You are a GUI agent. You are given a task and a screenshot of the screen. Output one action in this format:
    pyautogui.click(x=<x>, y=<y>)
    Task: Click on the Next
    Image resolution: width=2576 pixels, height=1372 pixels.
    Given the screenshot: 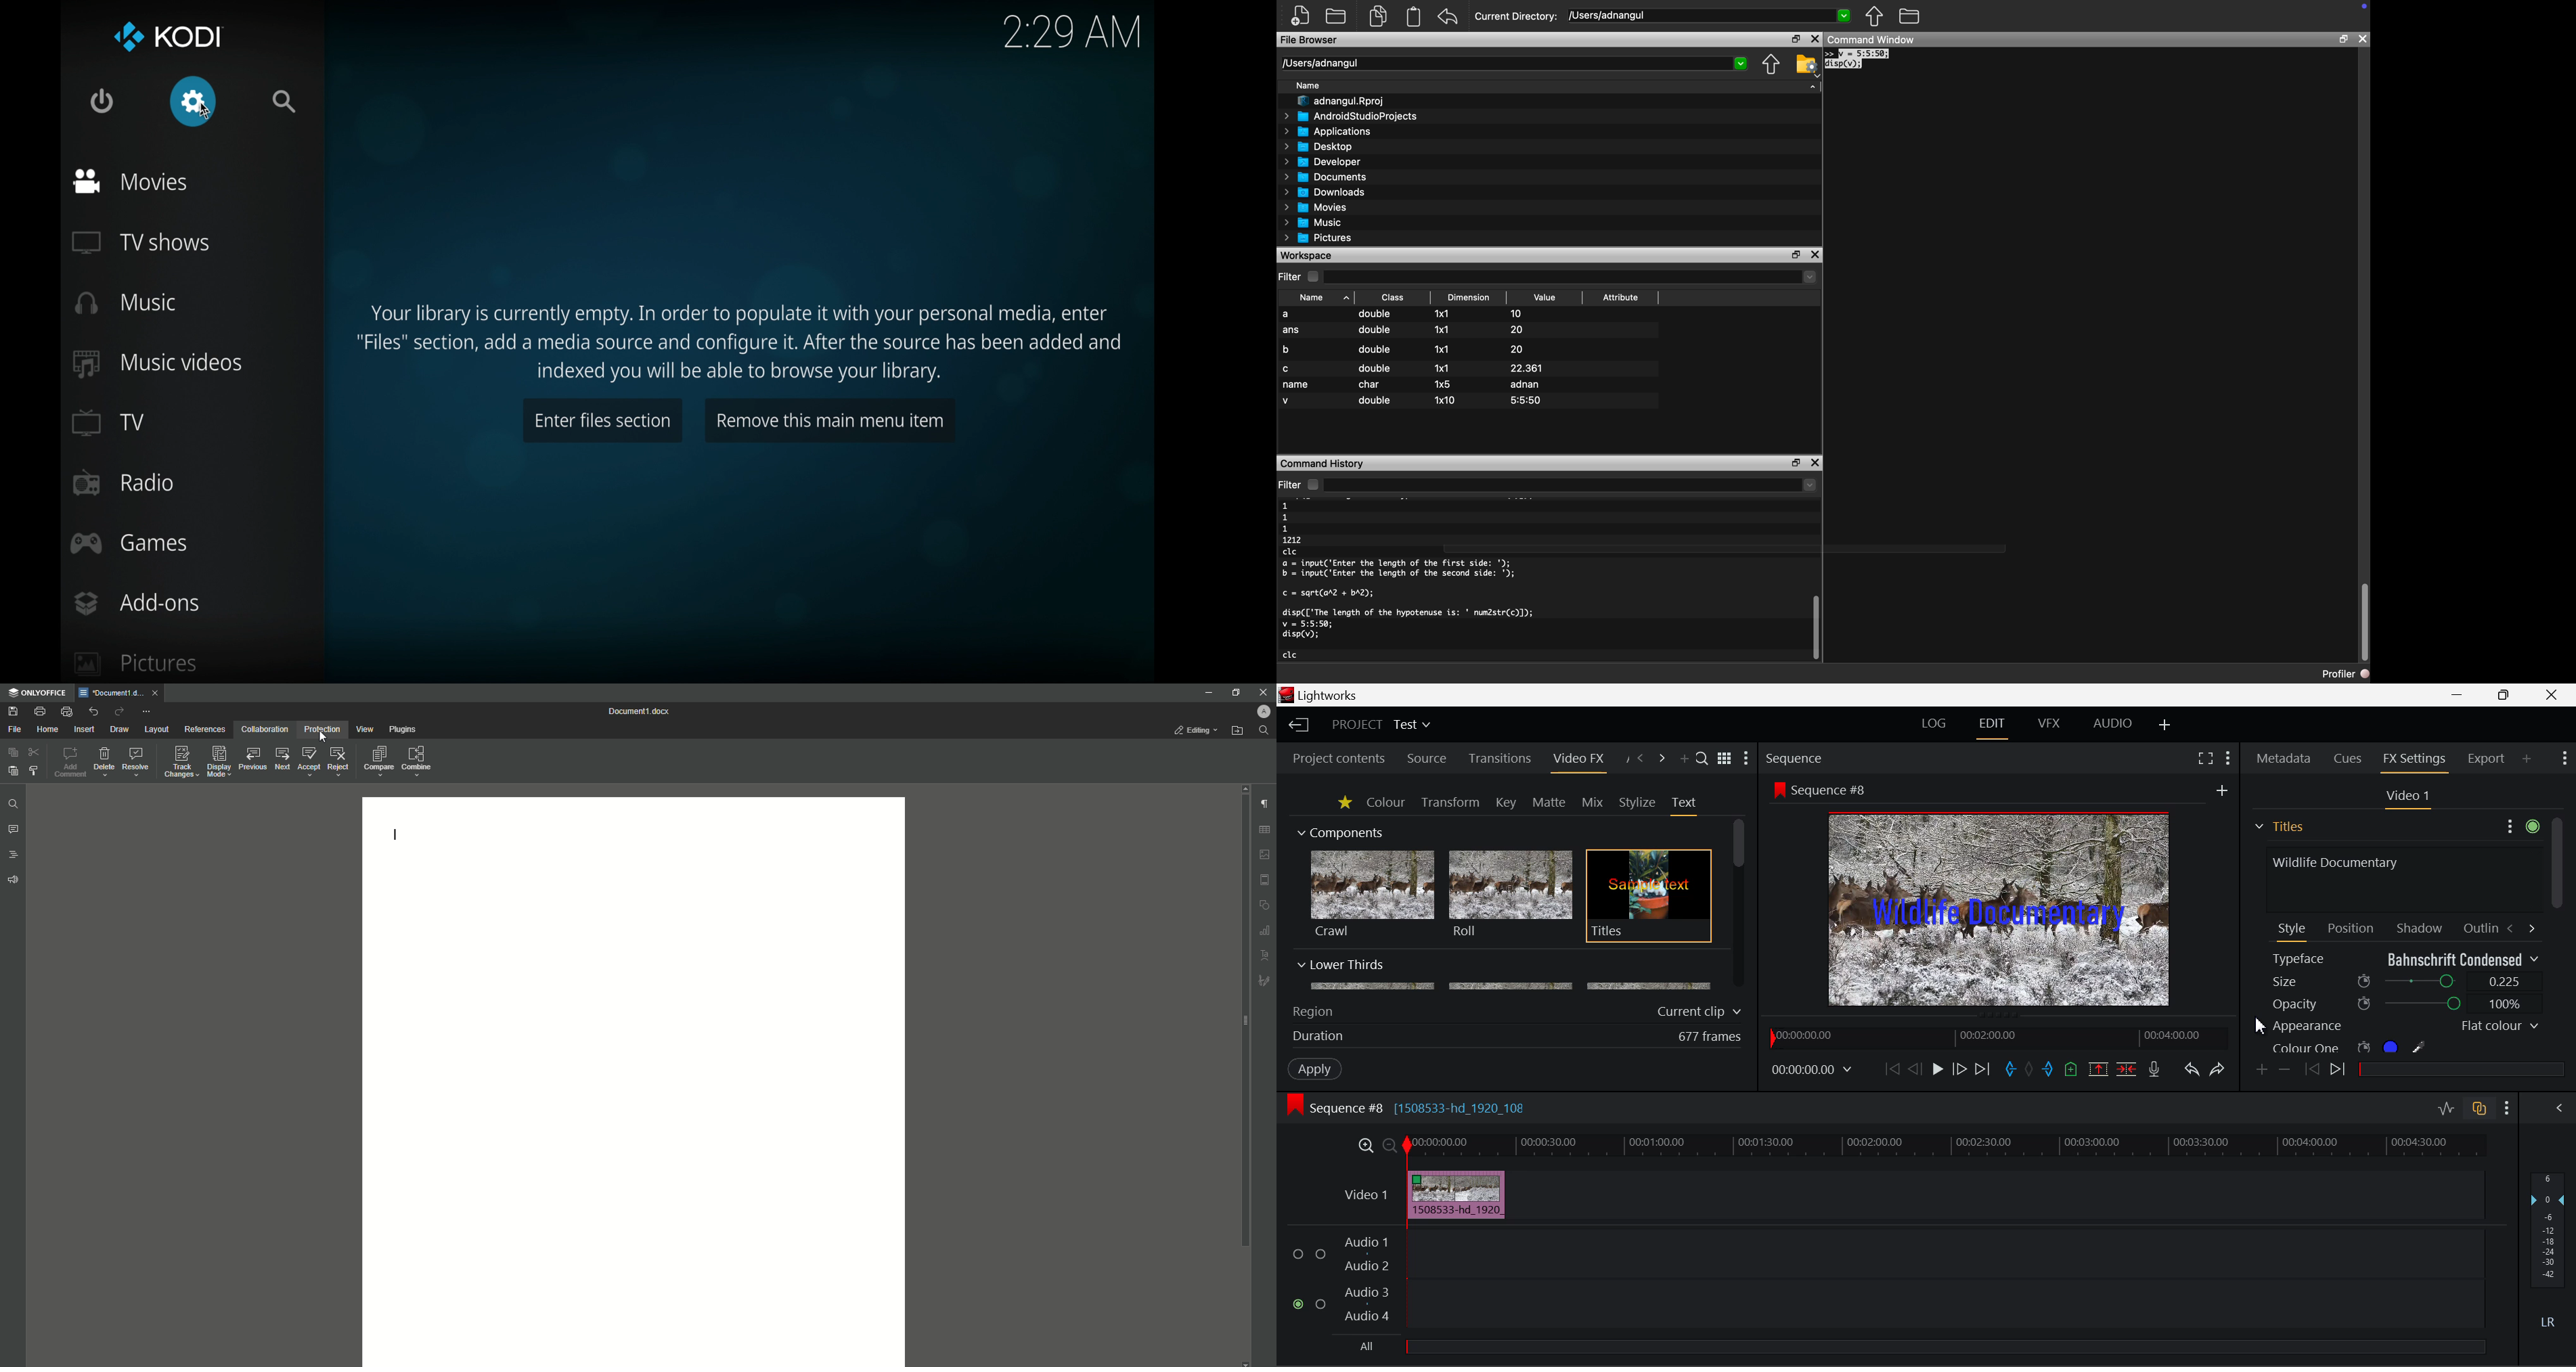 What is the action you would take?
    pyautogui.click(x=281, y=763)
    